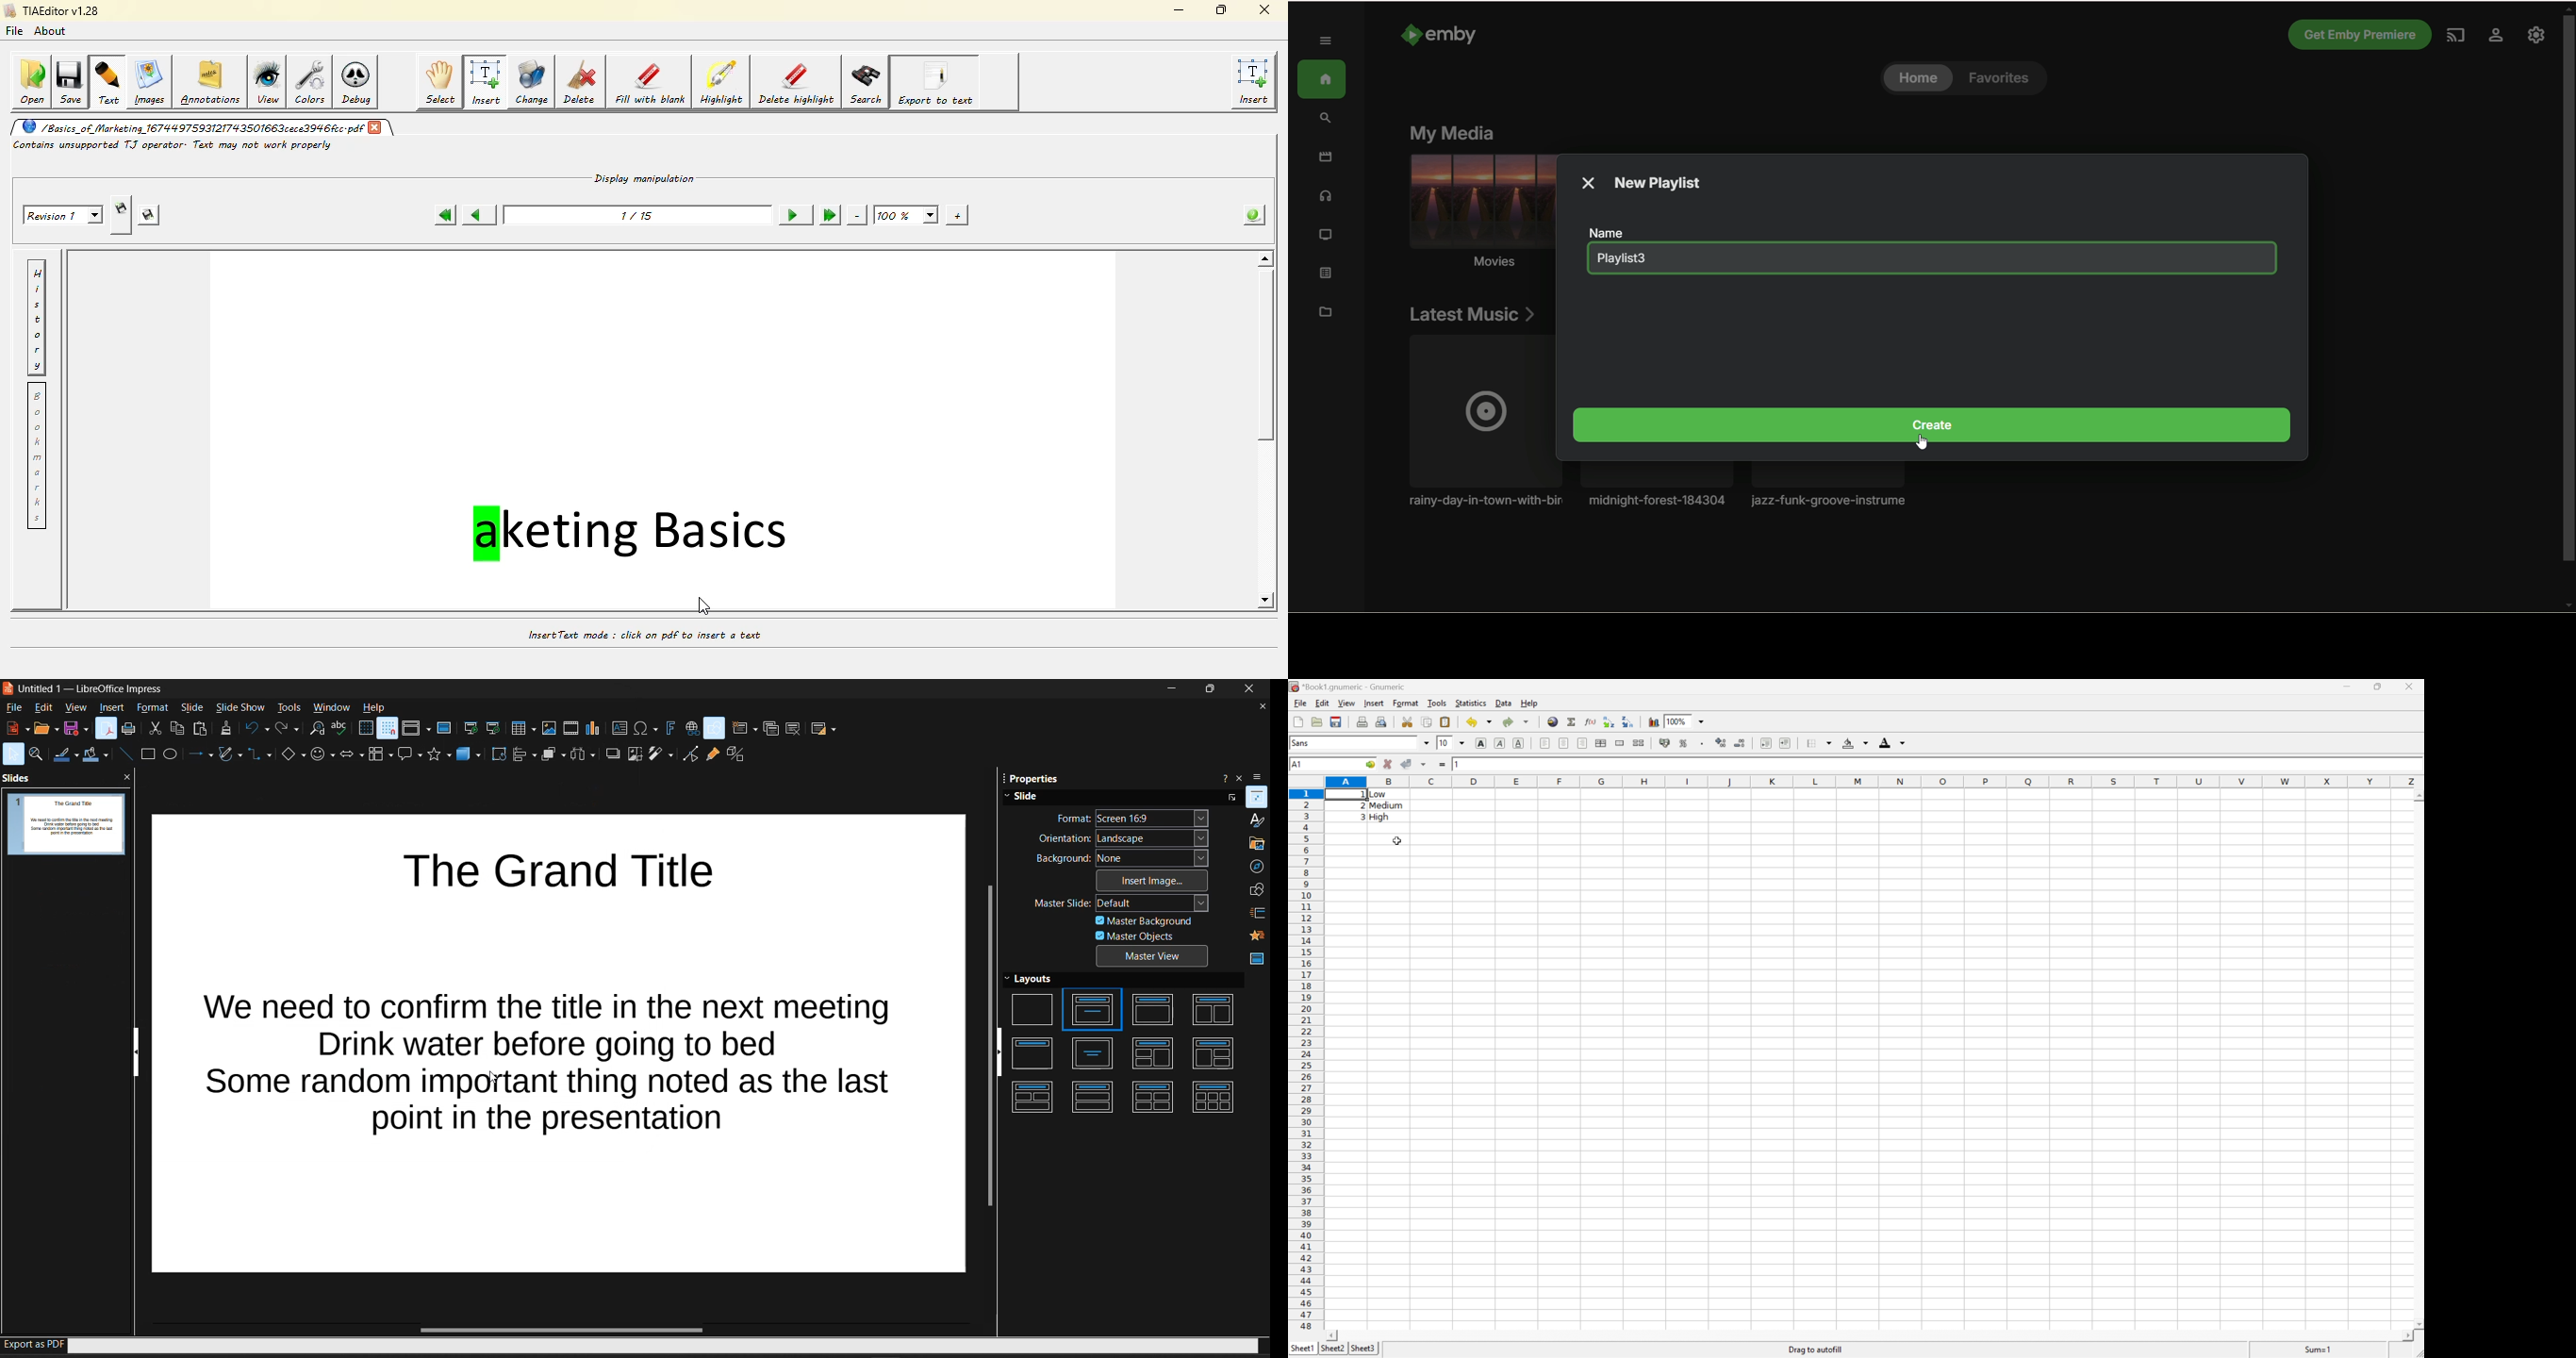  What do you see at coordinates (1519, 742) in the screenshot?
I see `Underline` at bounding box center [1519, 742].